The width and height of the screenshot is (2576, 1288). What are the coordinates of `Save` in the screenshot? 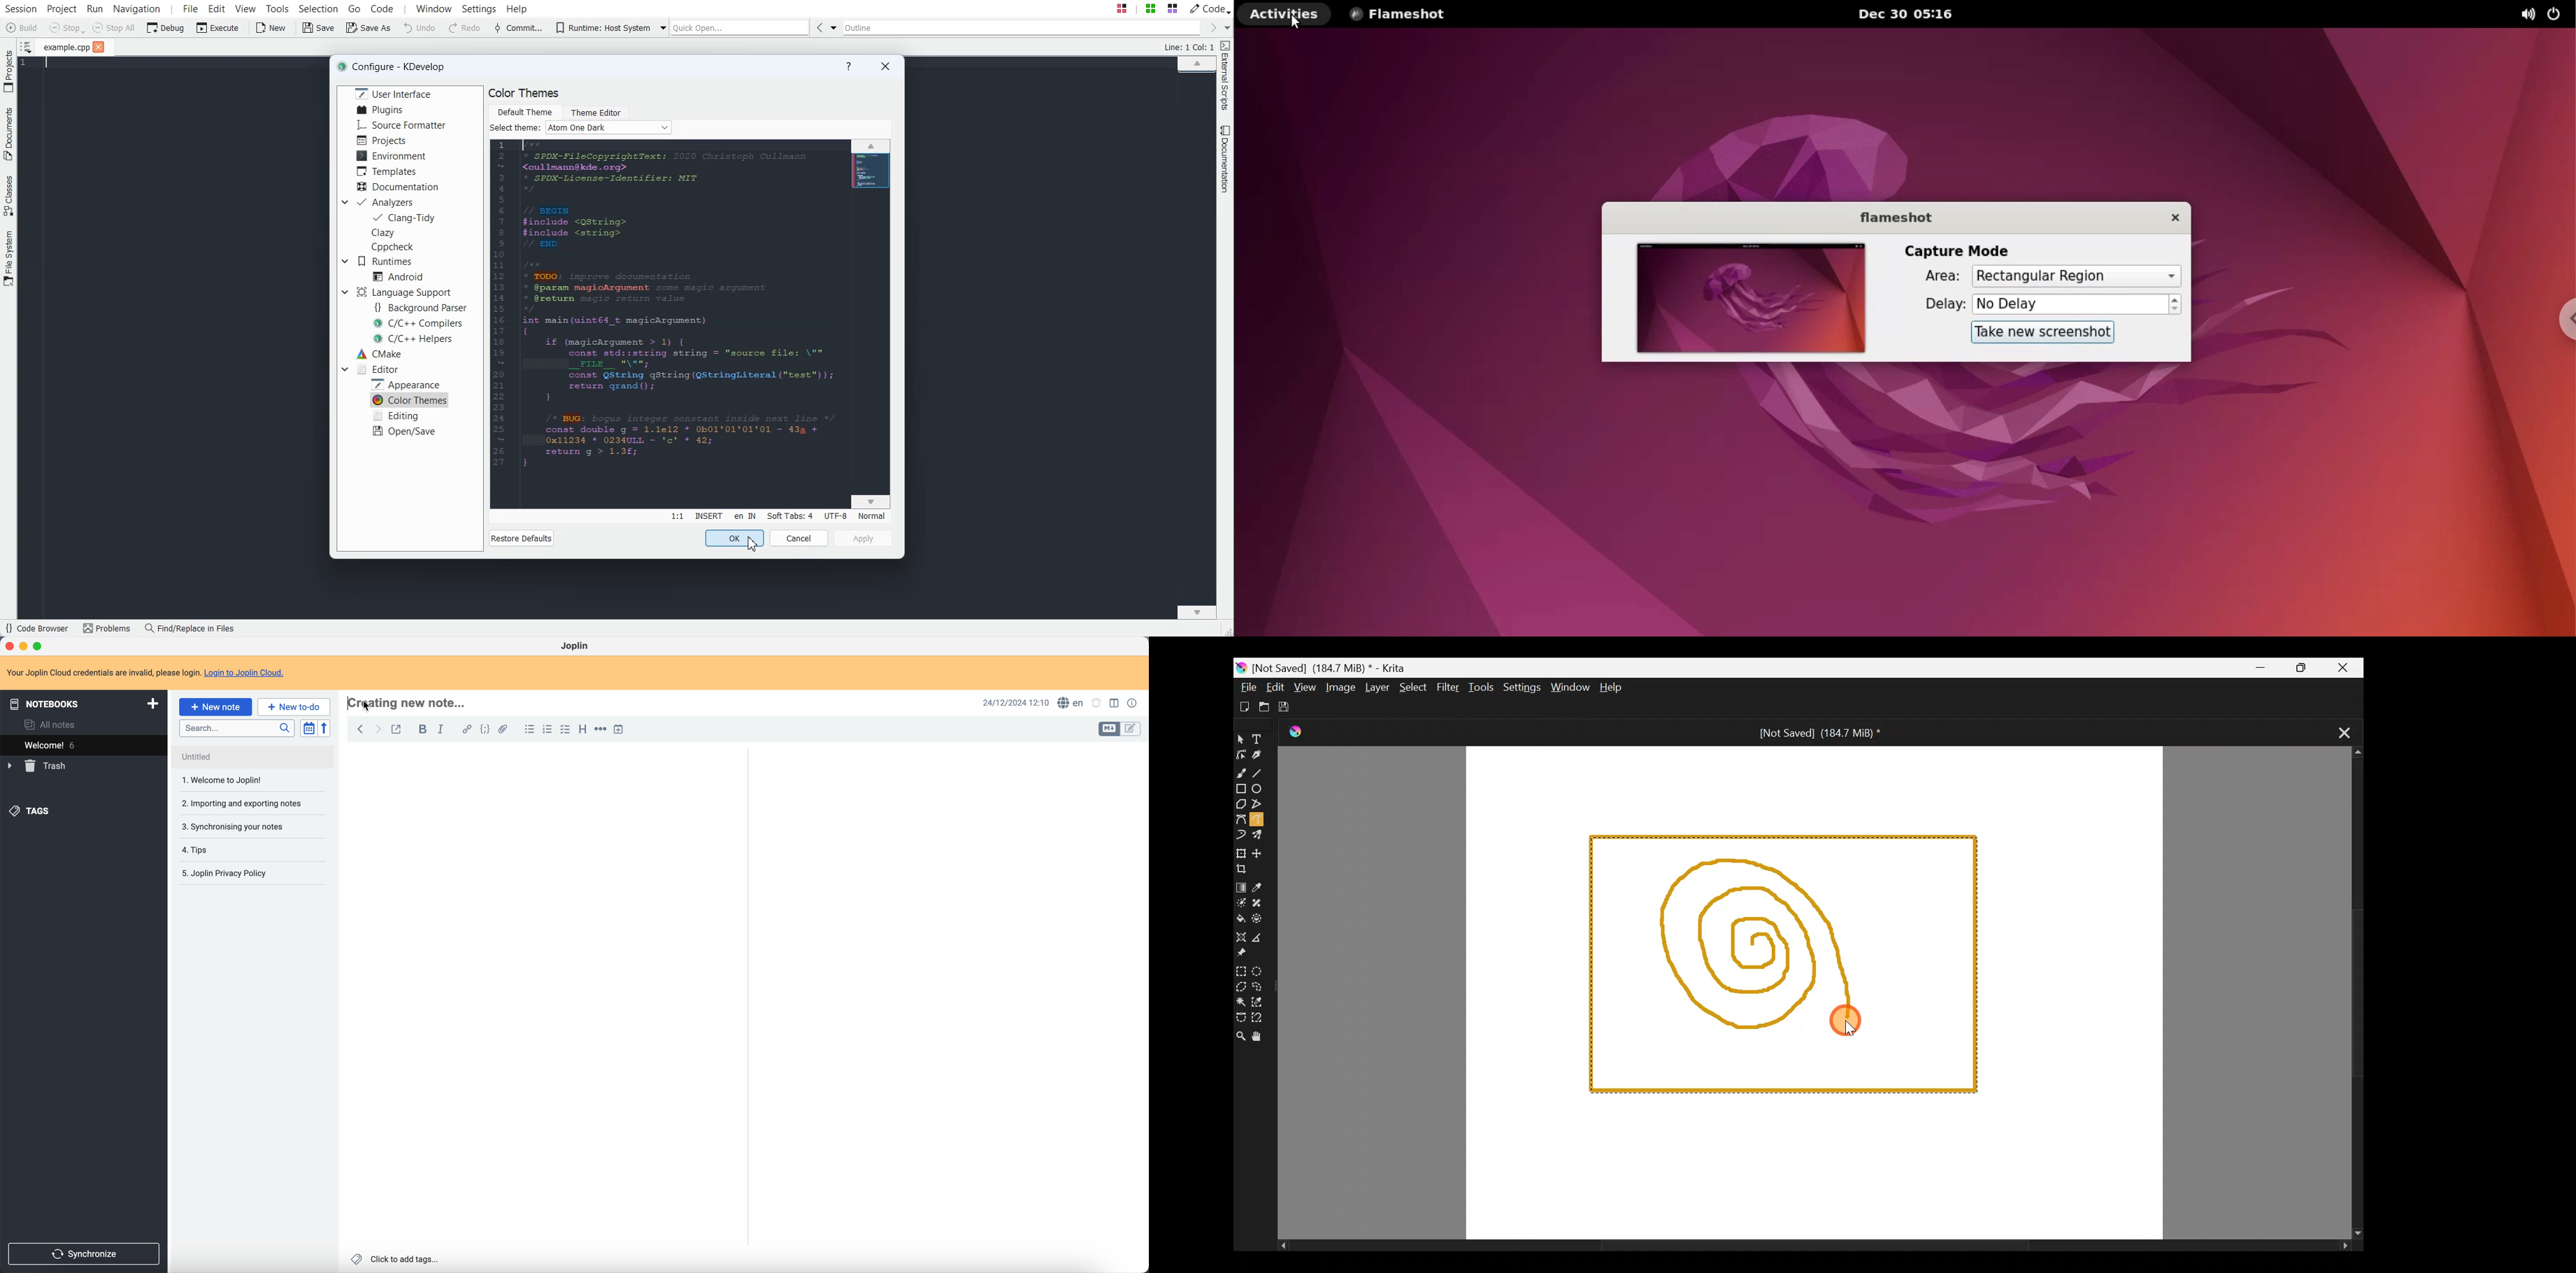 It's located at (1289, 709).